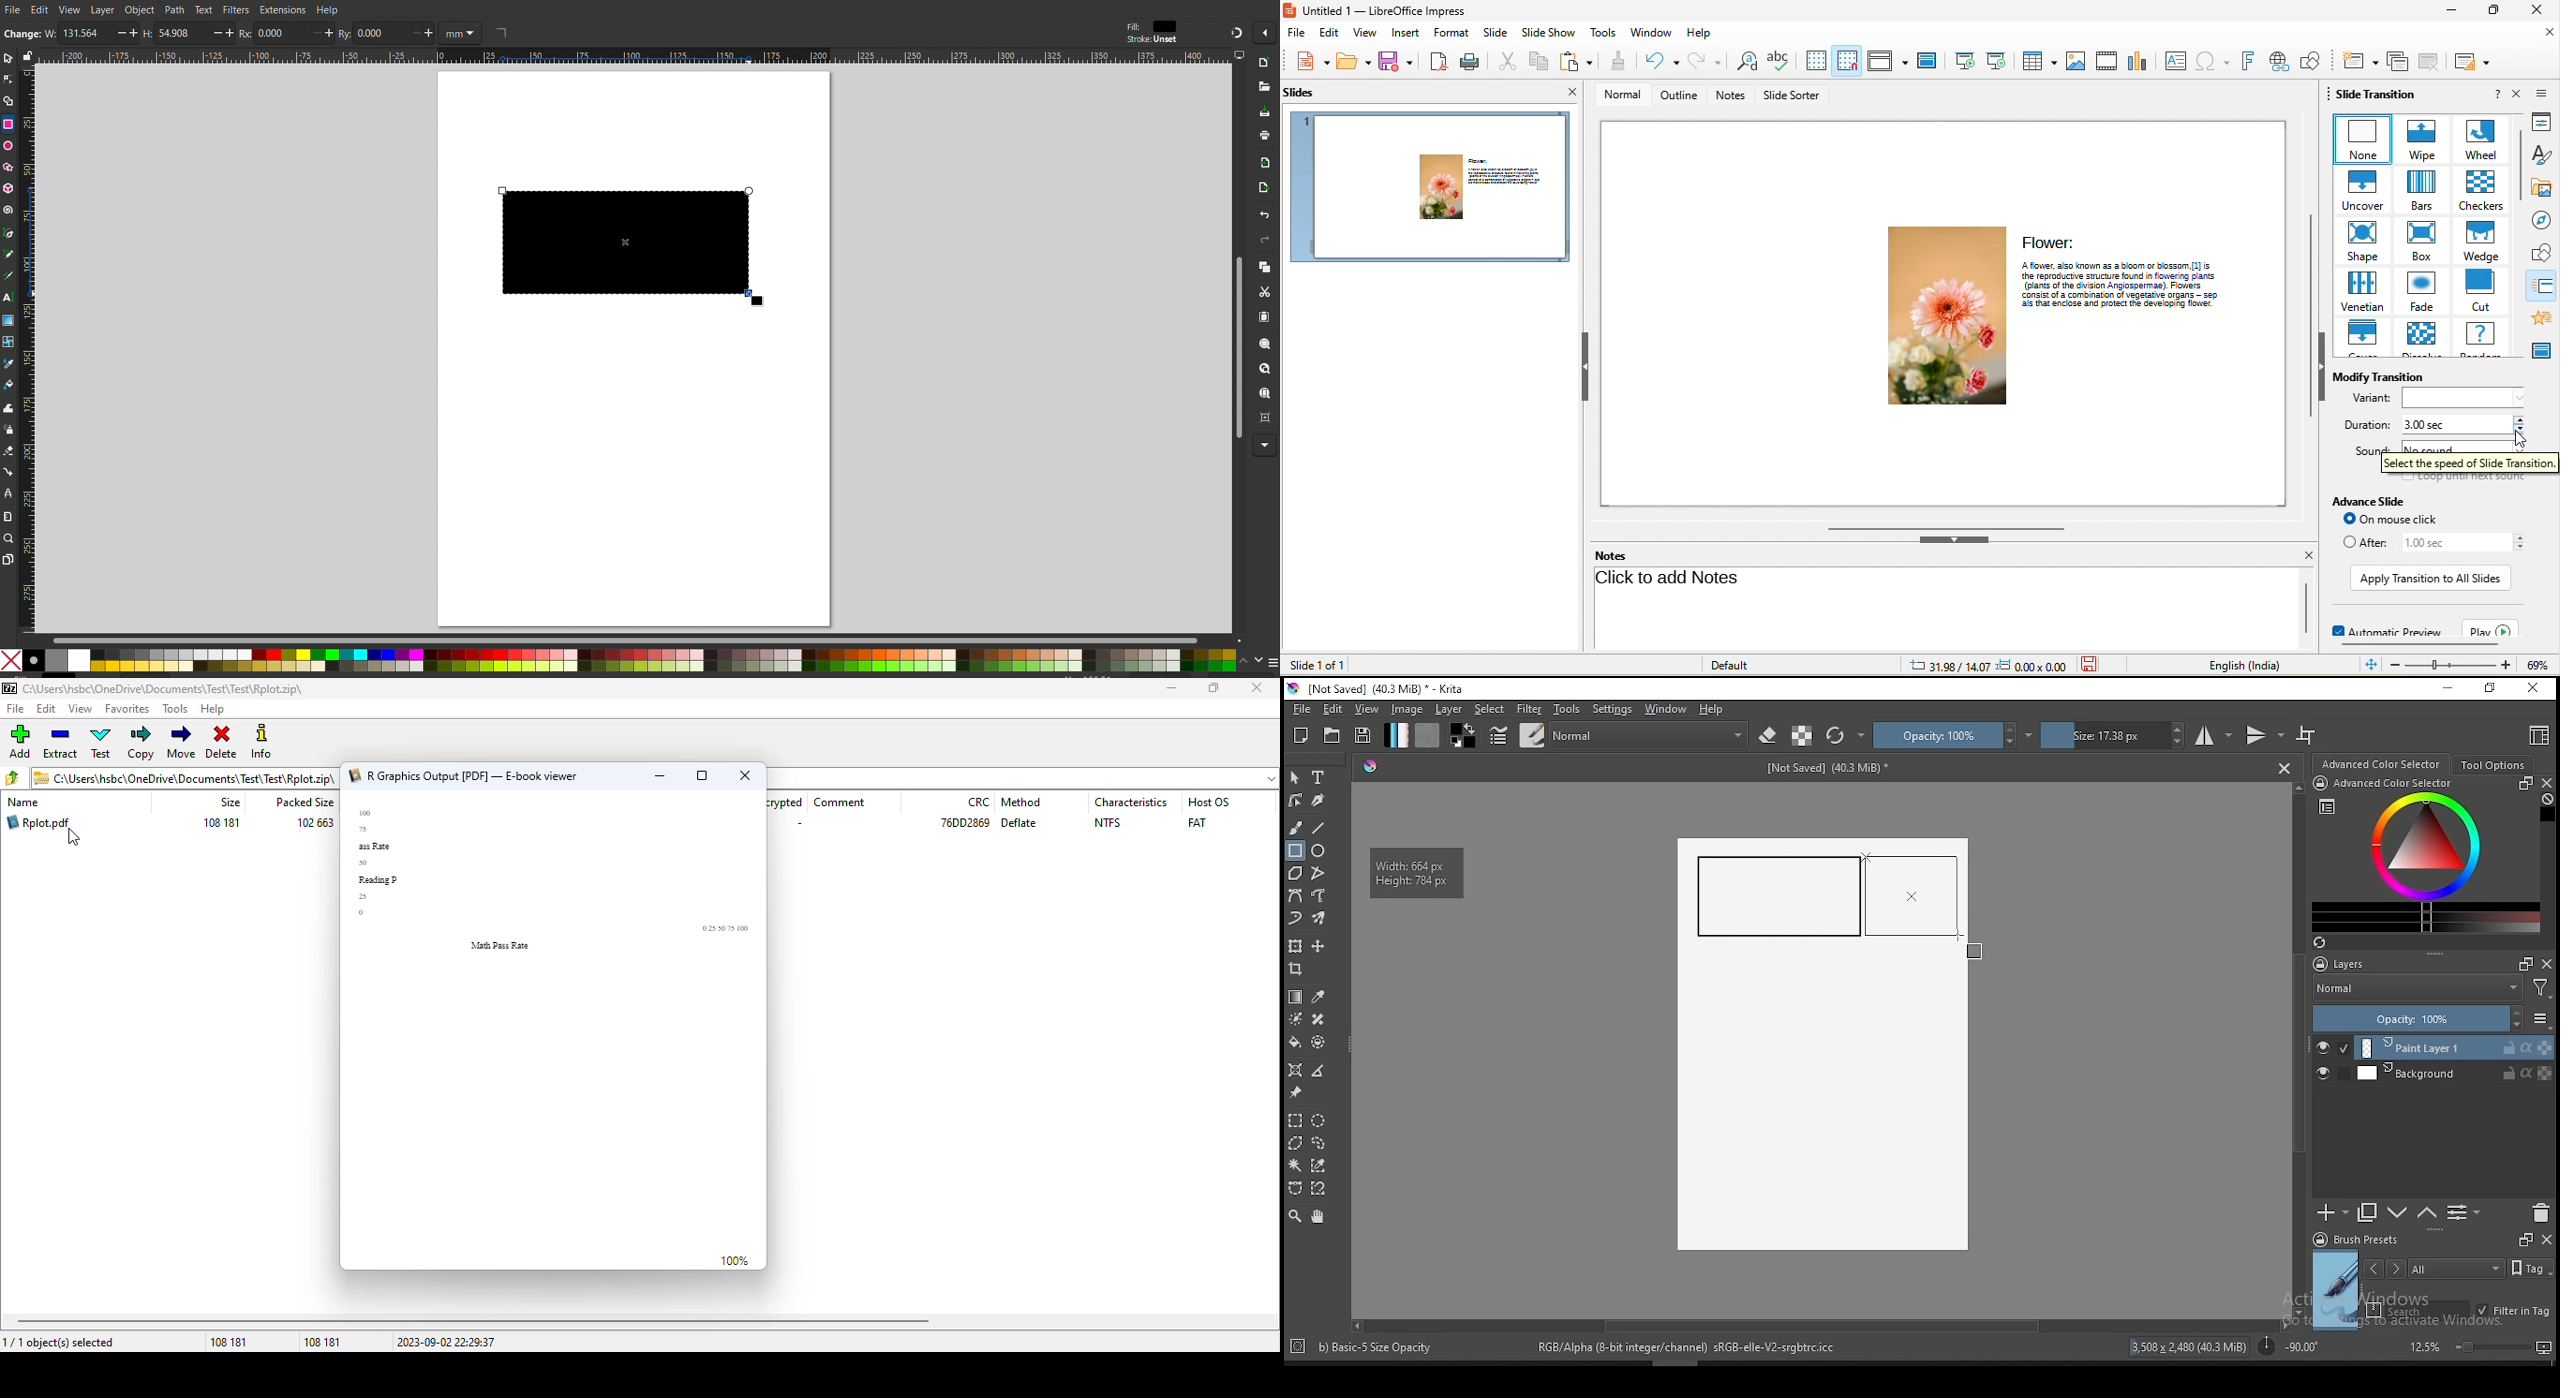 This screenshot has height=1400, width=2576. Describe the element at coordinates (141, 743) in the screenshot. I see `copy` at that location.